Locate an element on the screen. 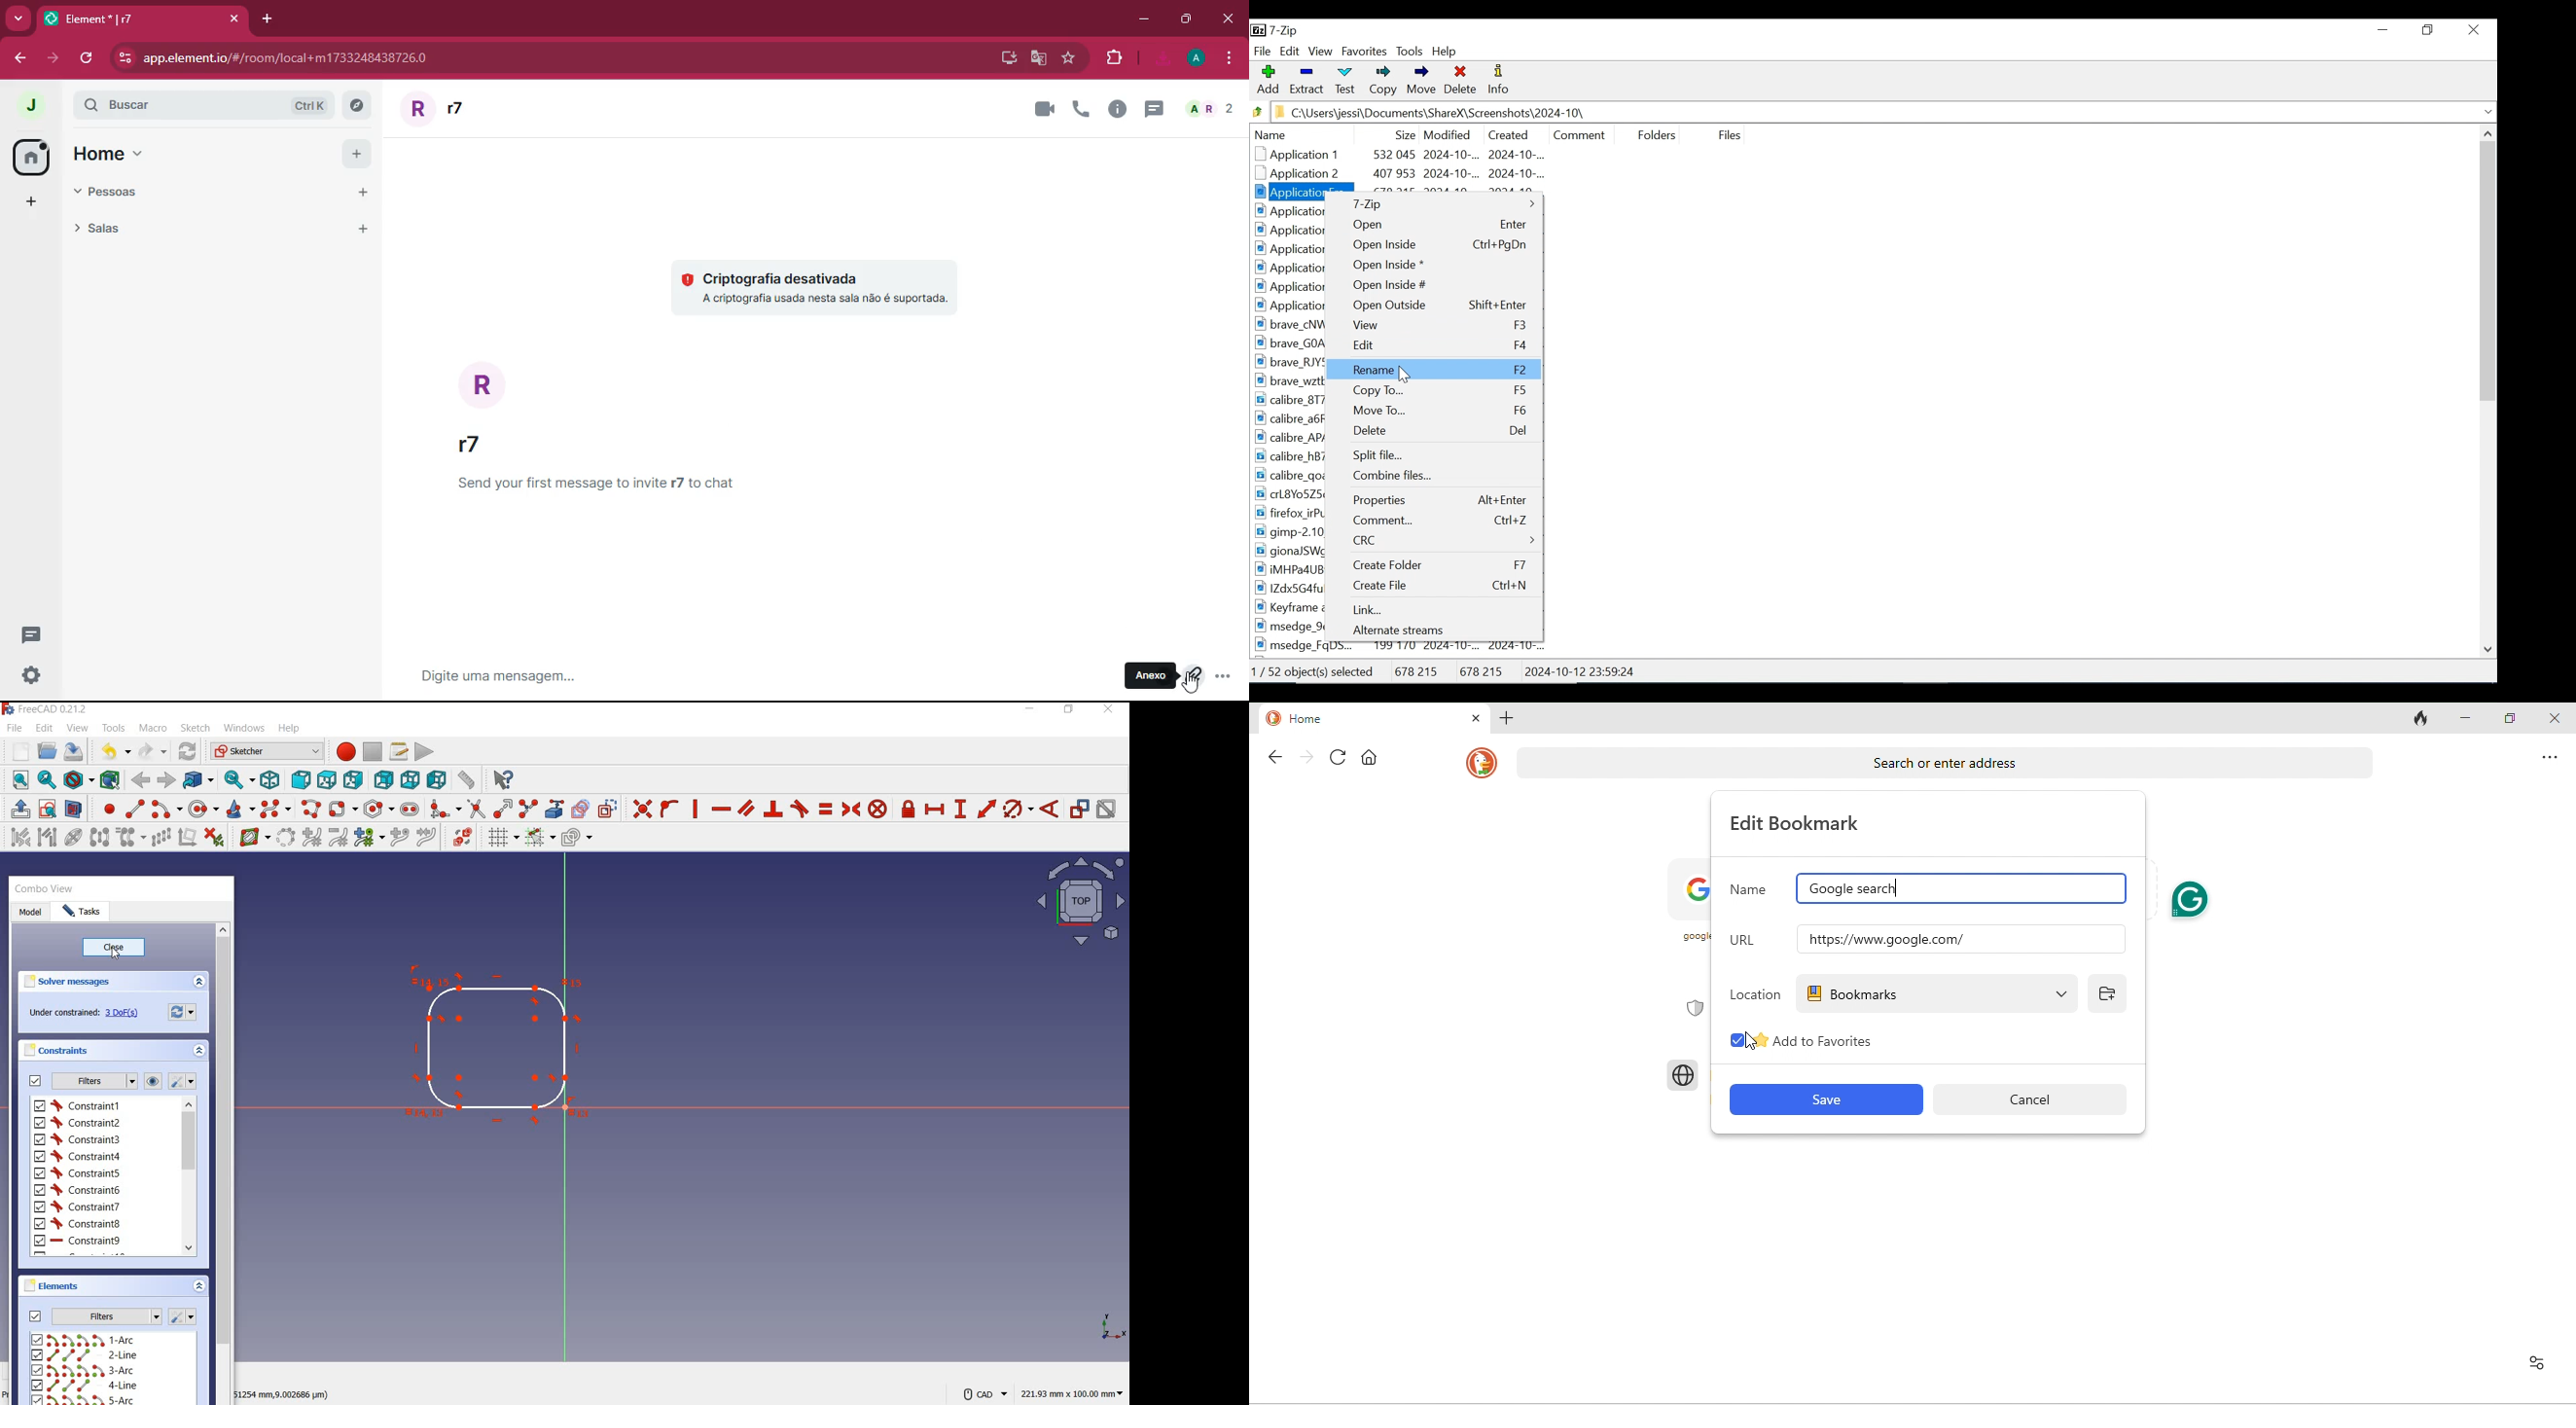  toggle construction geommetry is located at coordinates (610, 808).